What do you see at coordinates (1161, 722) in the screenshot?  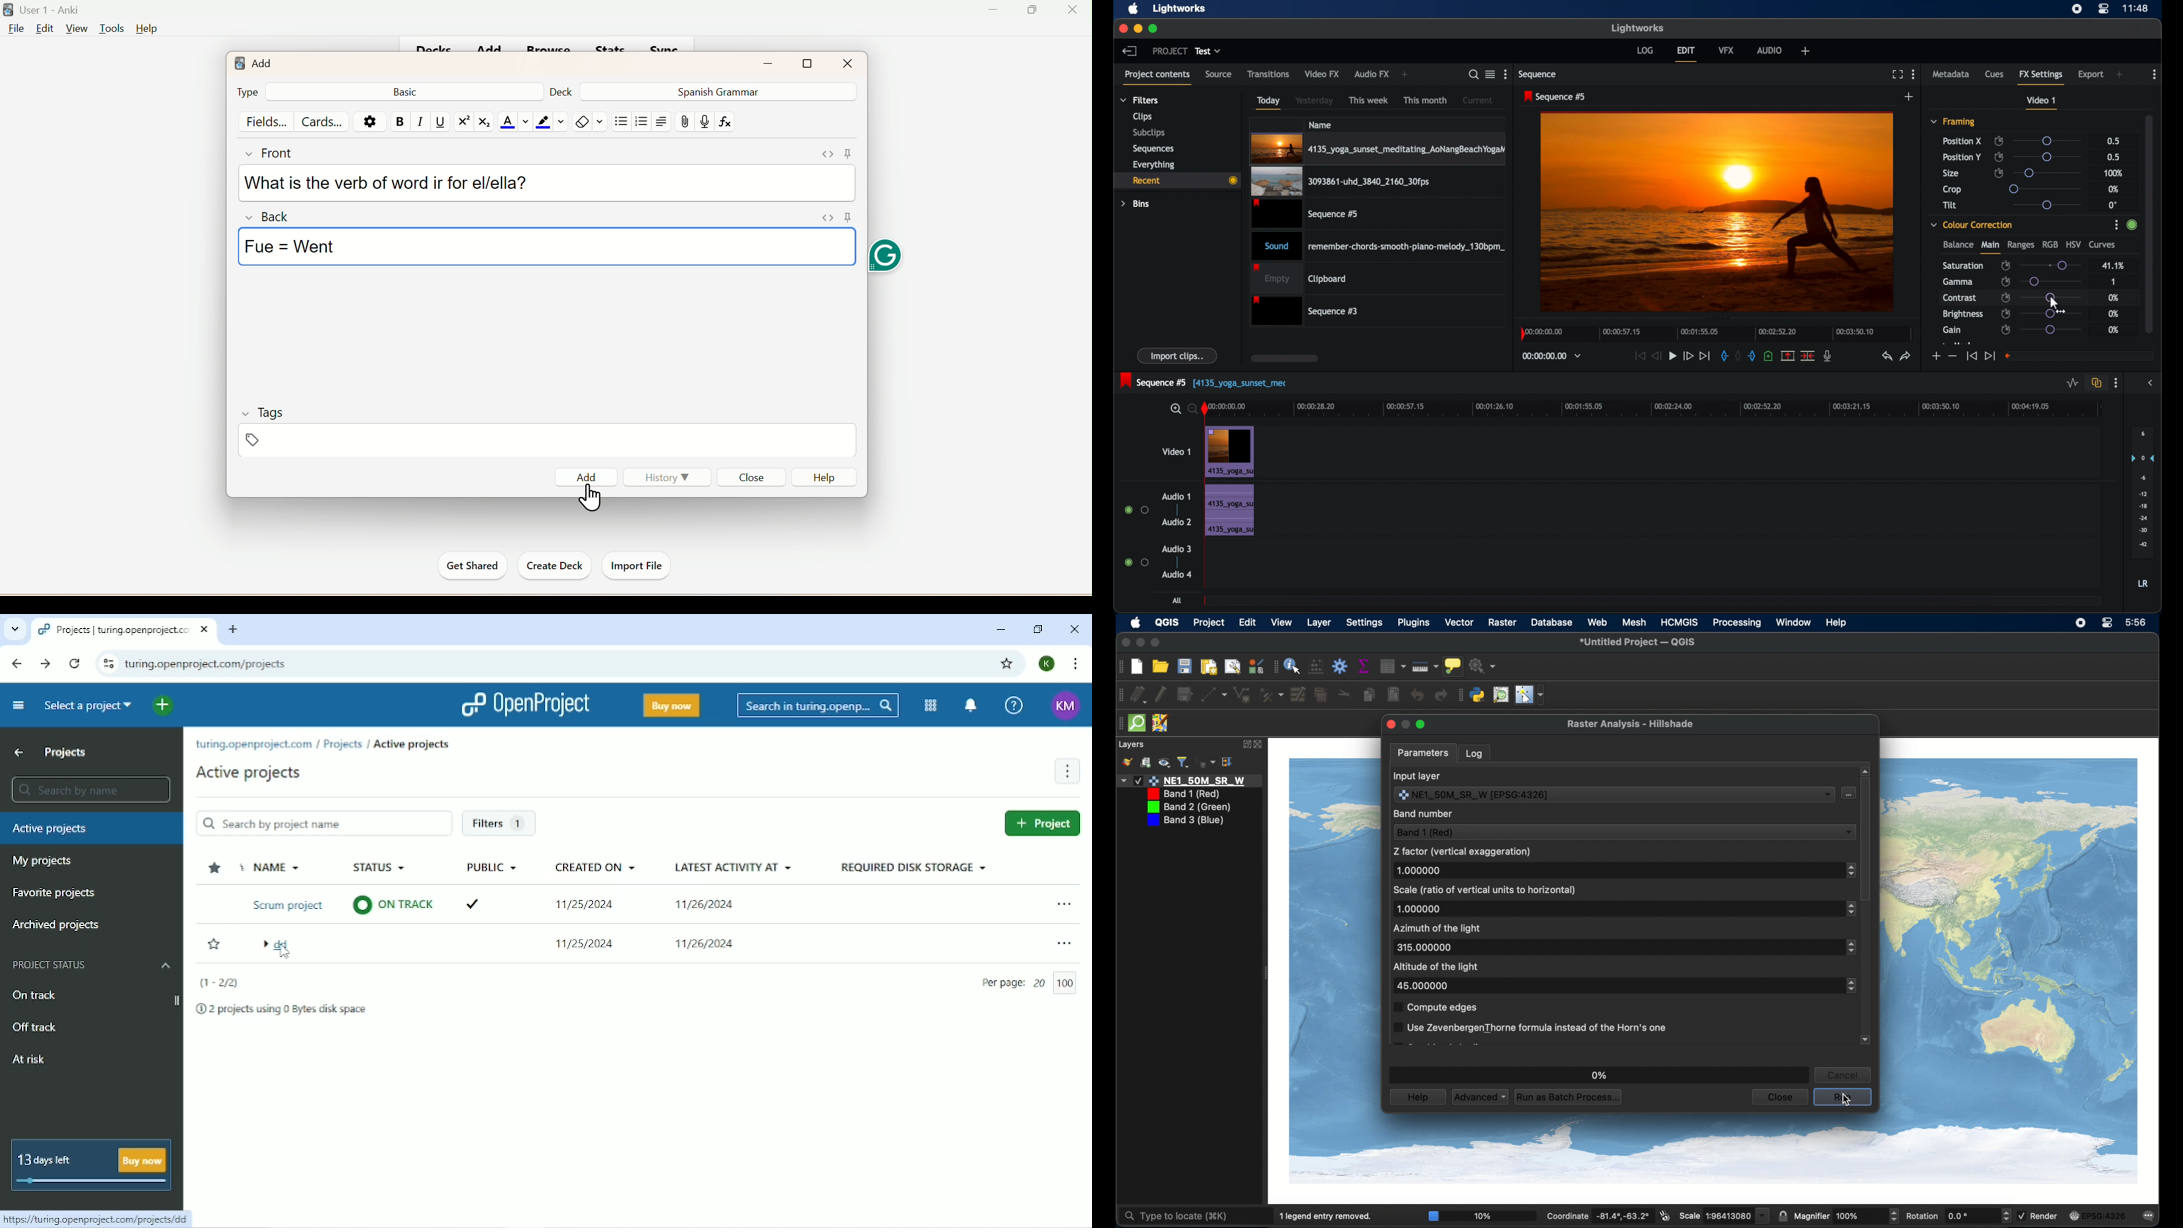 I see `jsom remote` at bounding box center [1161, 722].